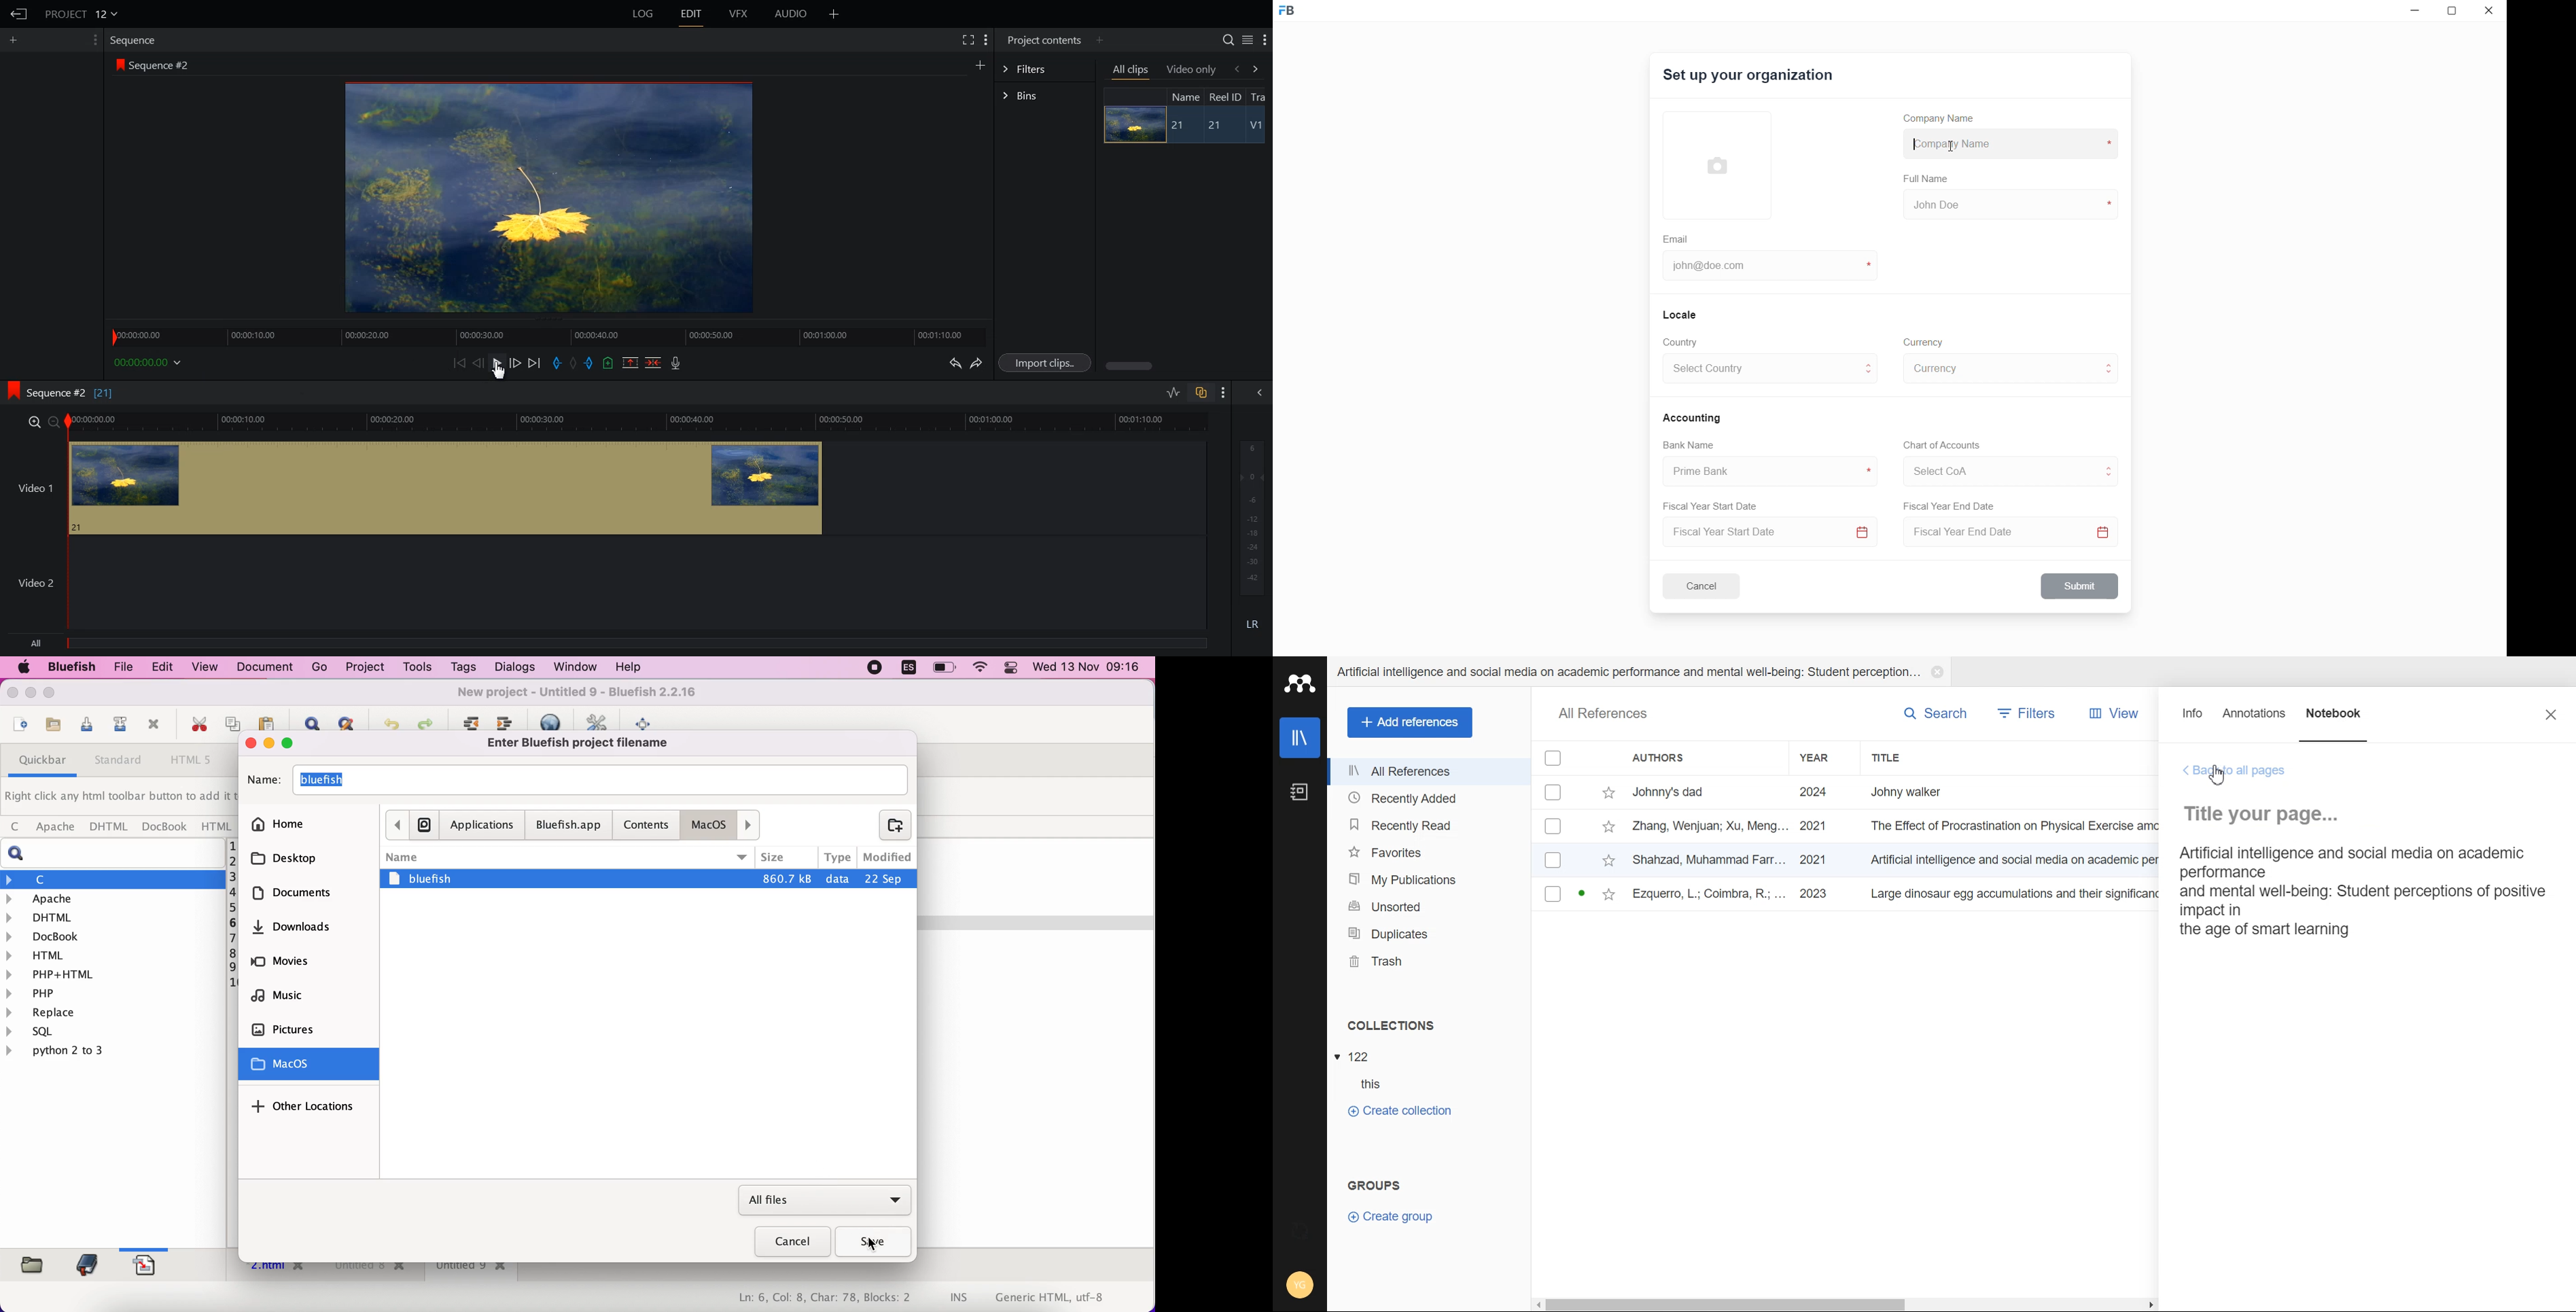 The height and width of the screenshot is (1316, 2576). I want to click on resize , so click(2456, 13).